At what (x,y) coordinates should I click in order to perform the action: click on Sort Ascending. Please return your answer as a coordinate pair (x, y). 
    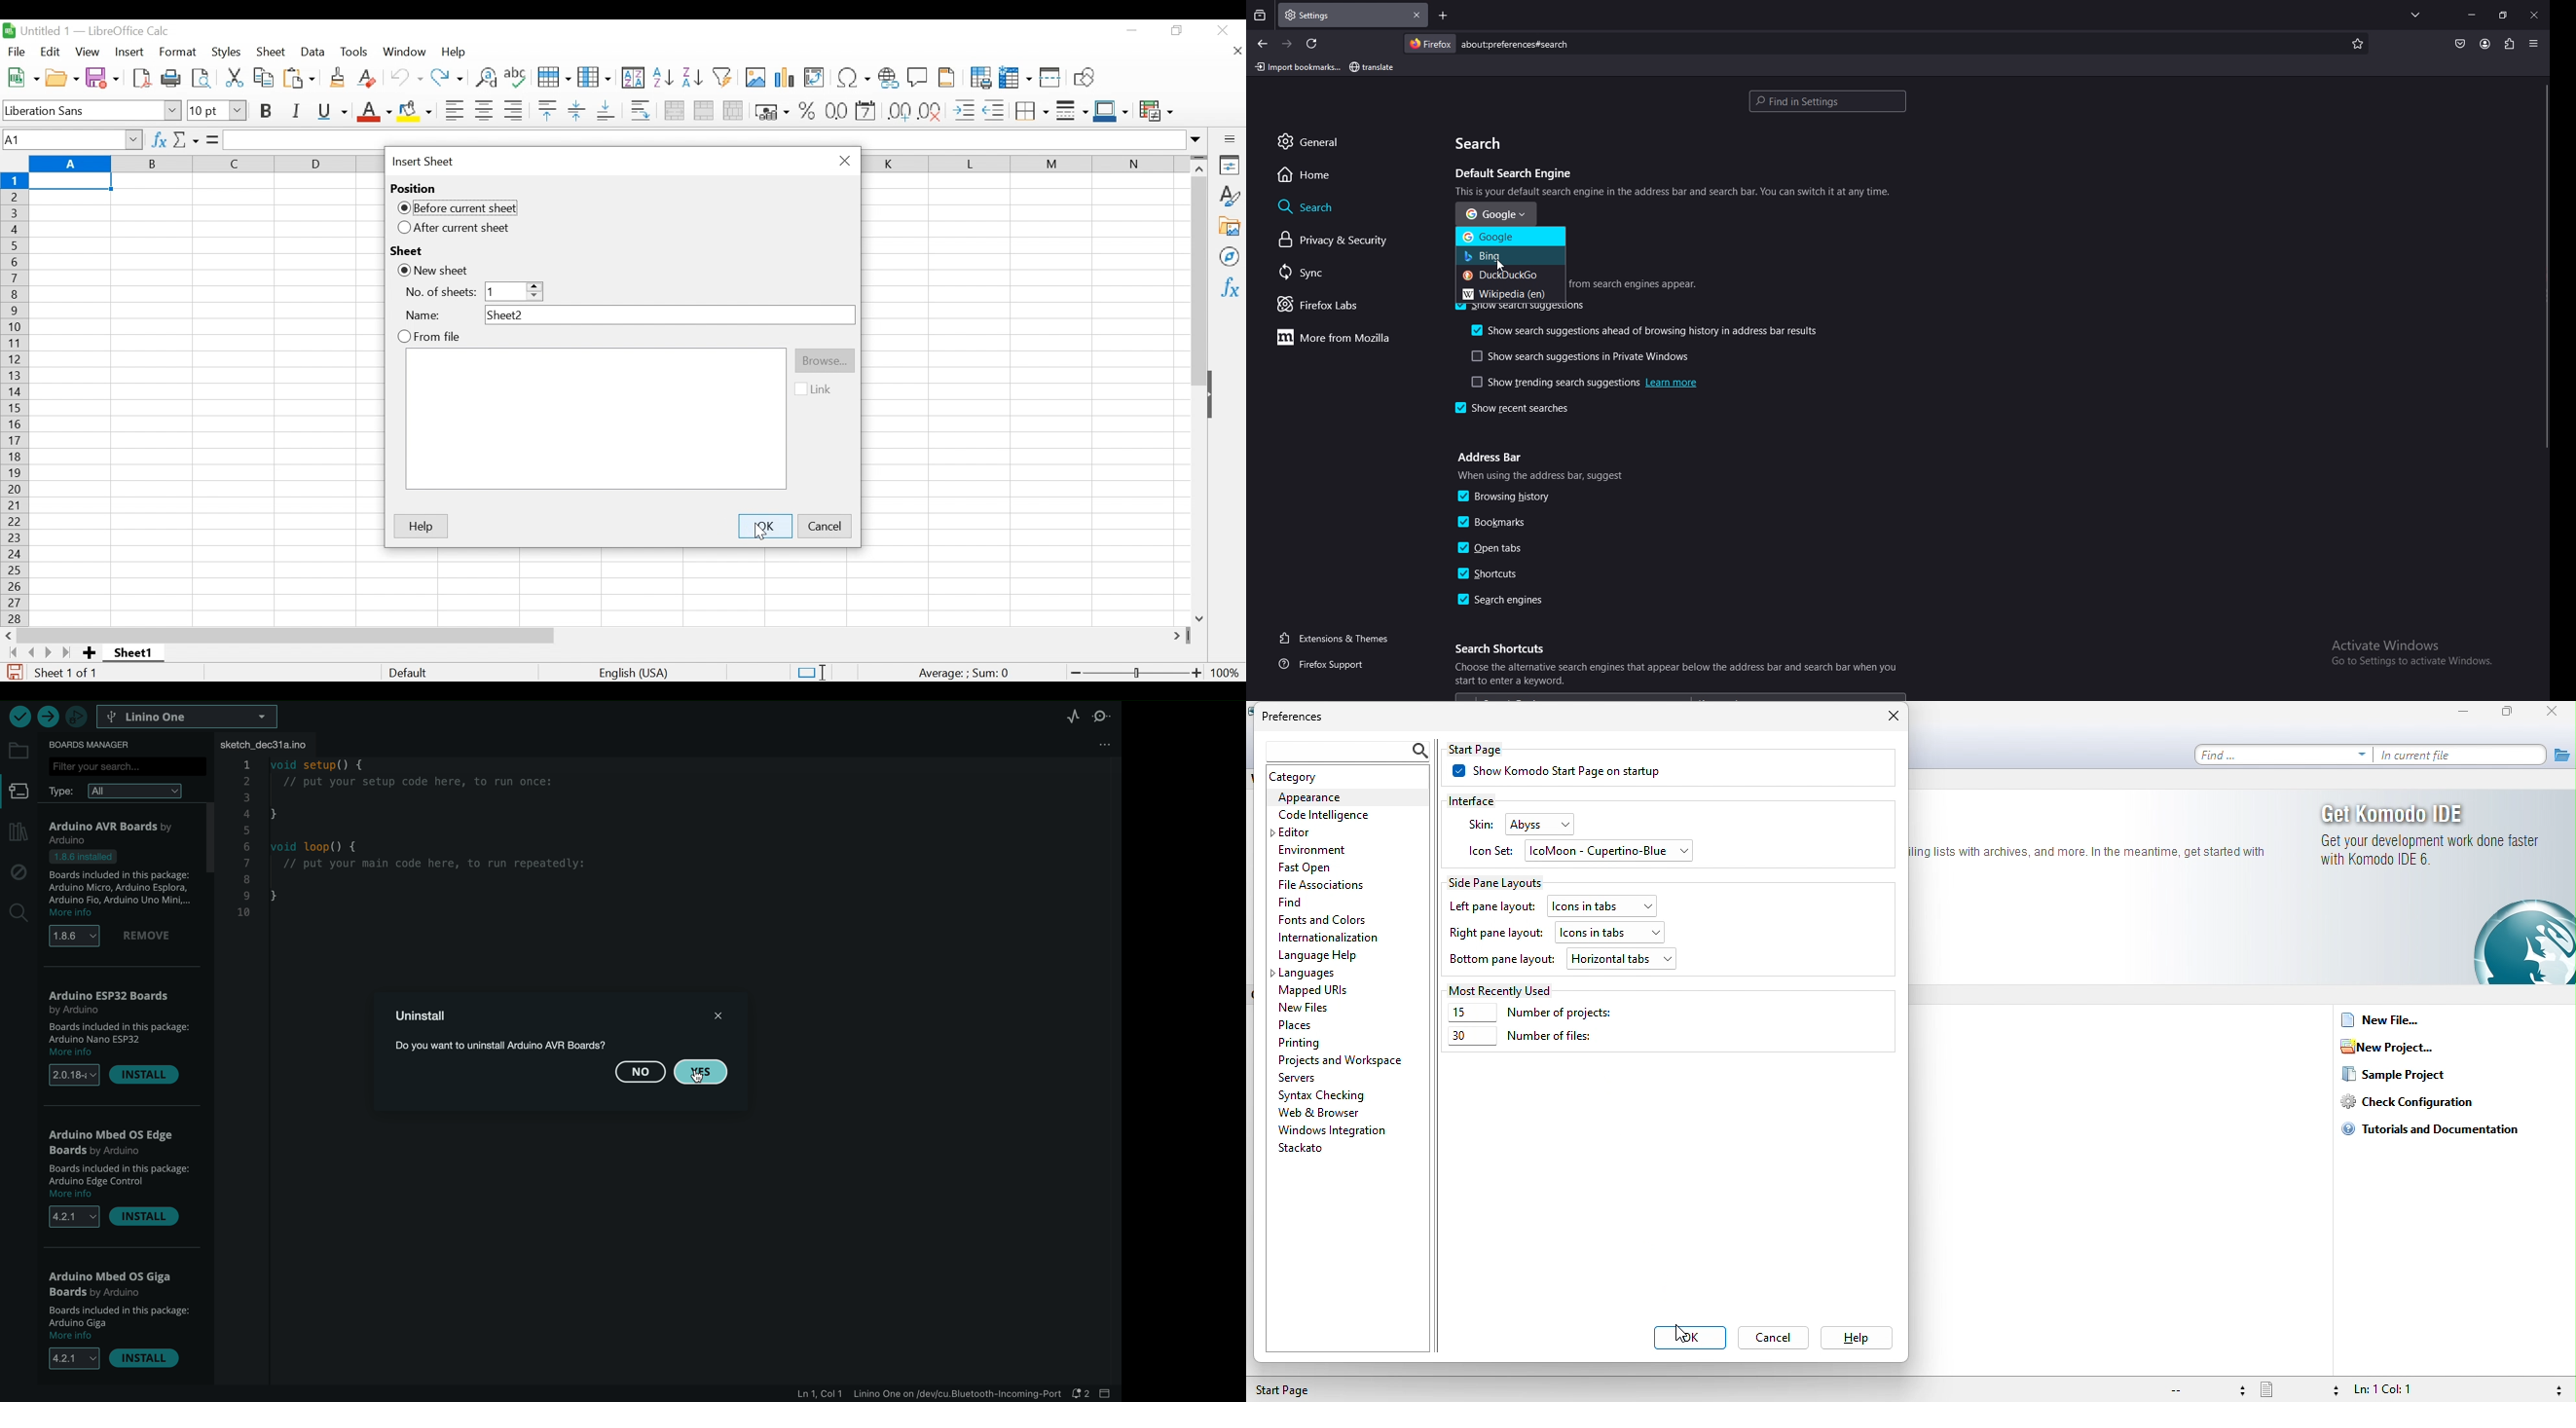
    Looking at the image, I should click on (663, 77).